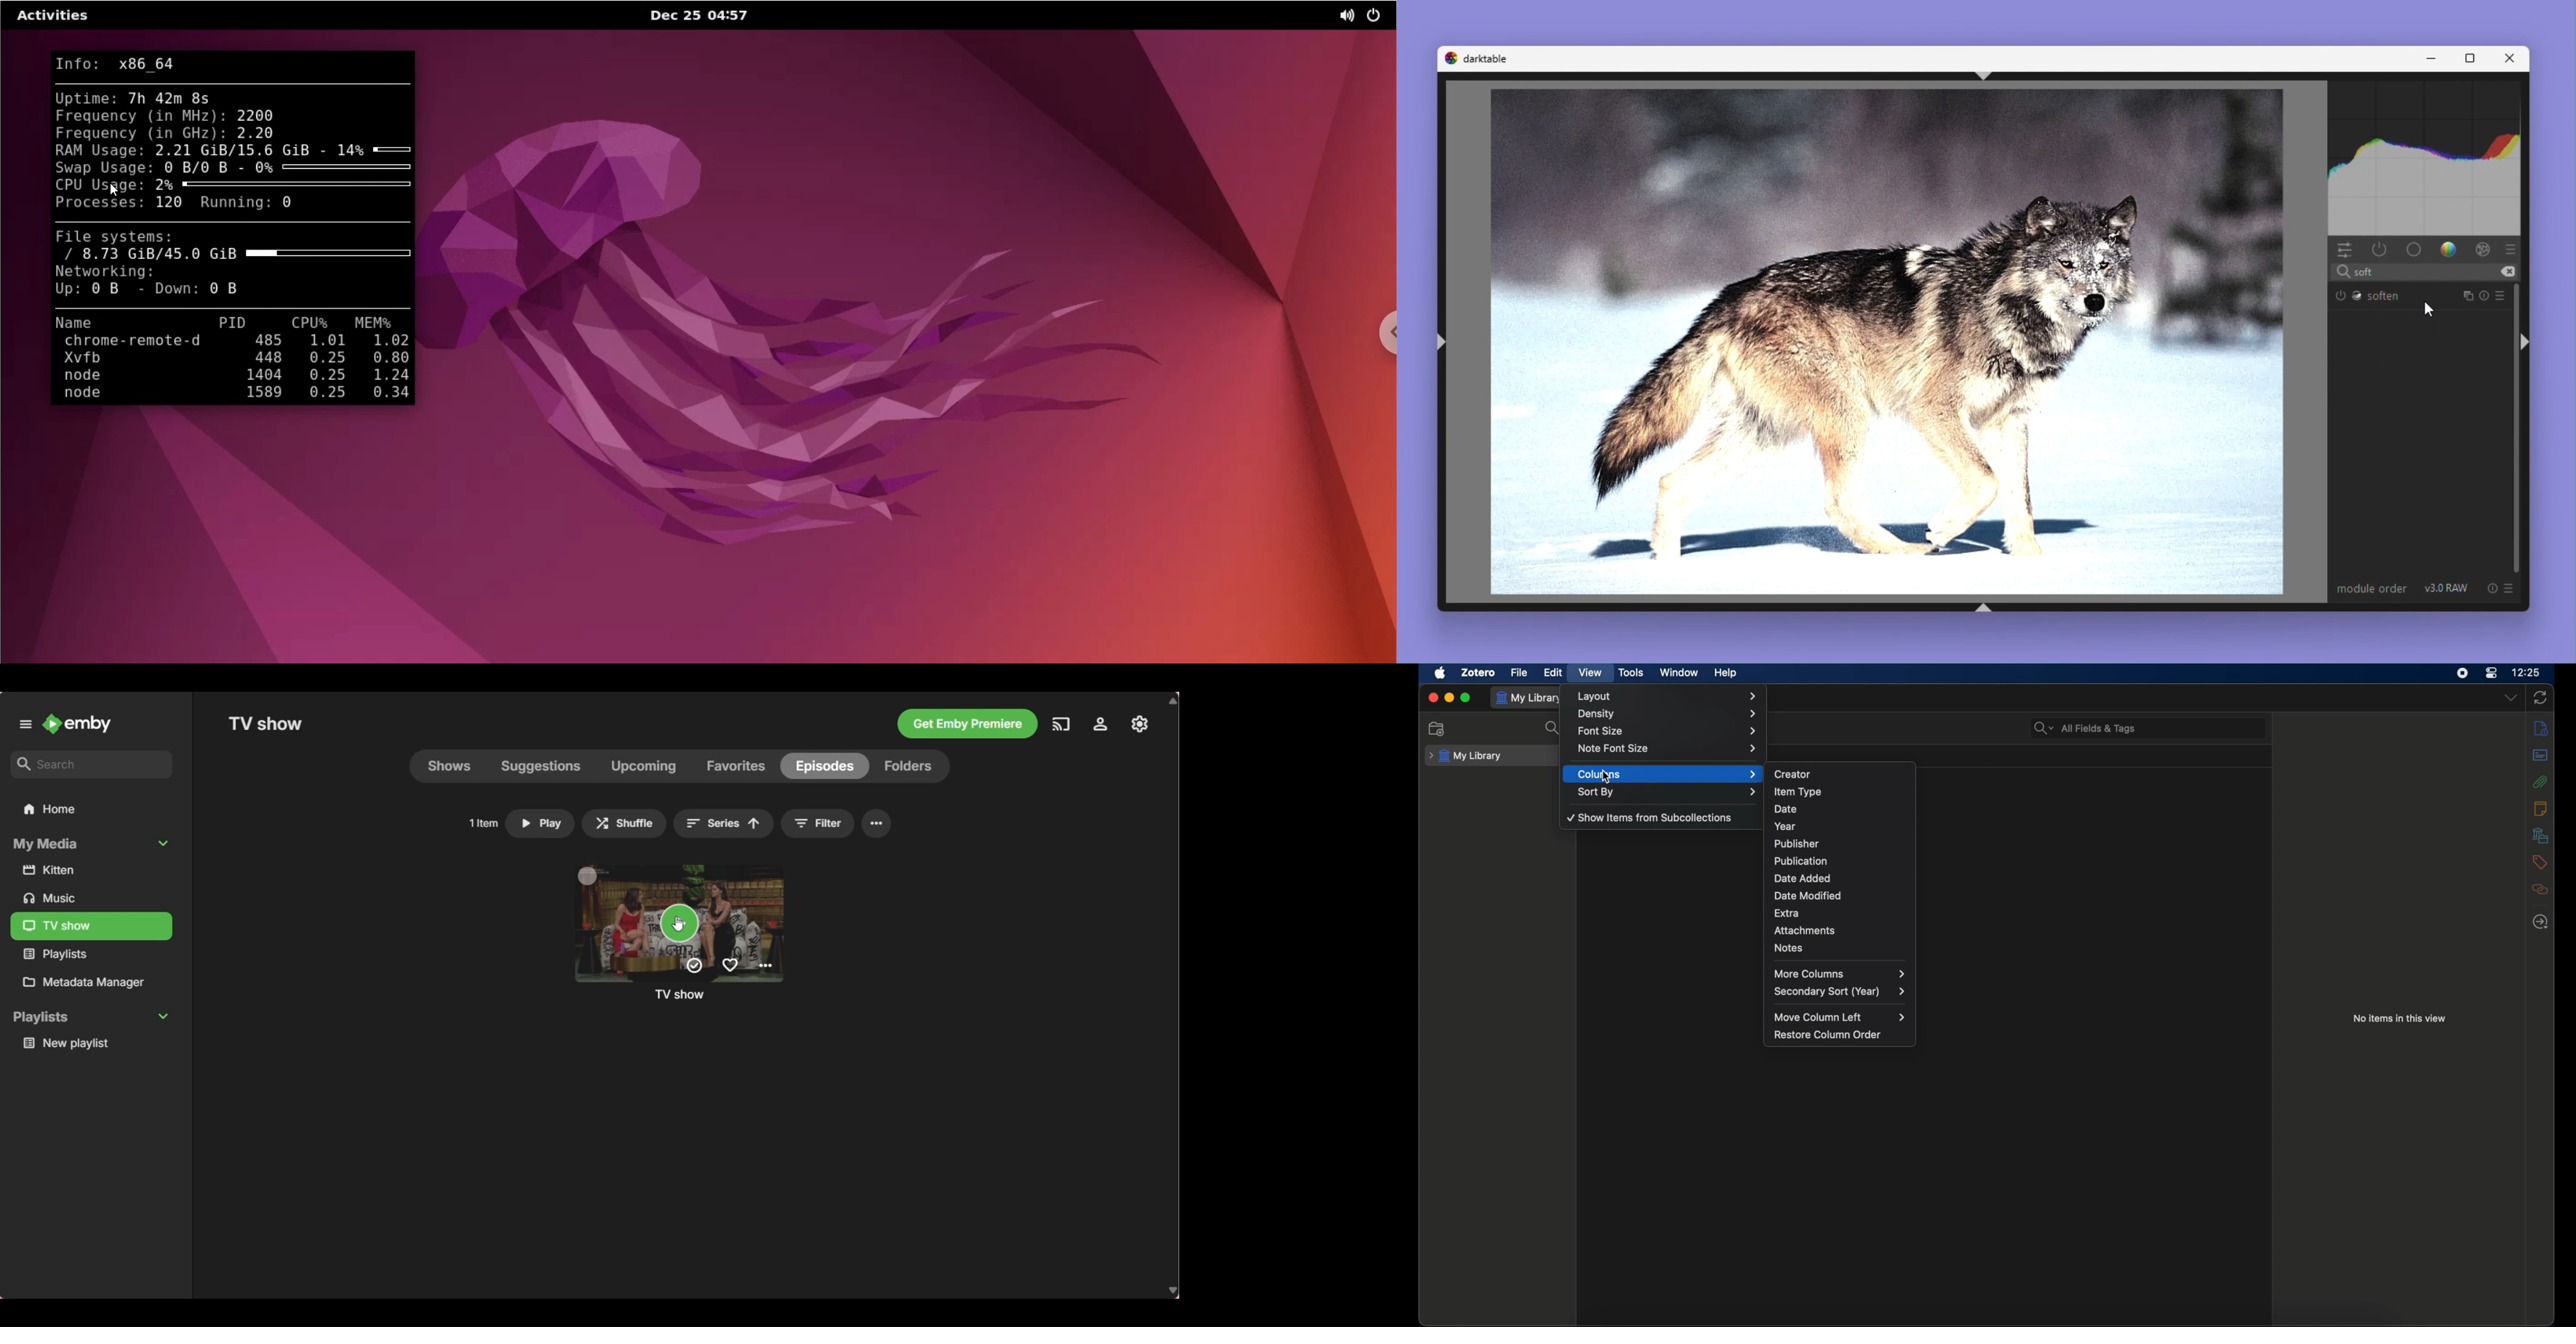 This screenshot has width=2576, height=1344. Describe the element at coordinates (2541, 922) in the screenshot. I see `locate` at that location.